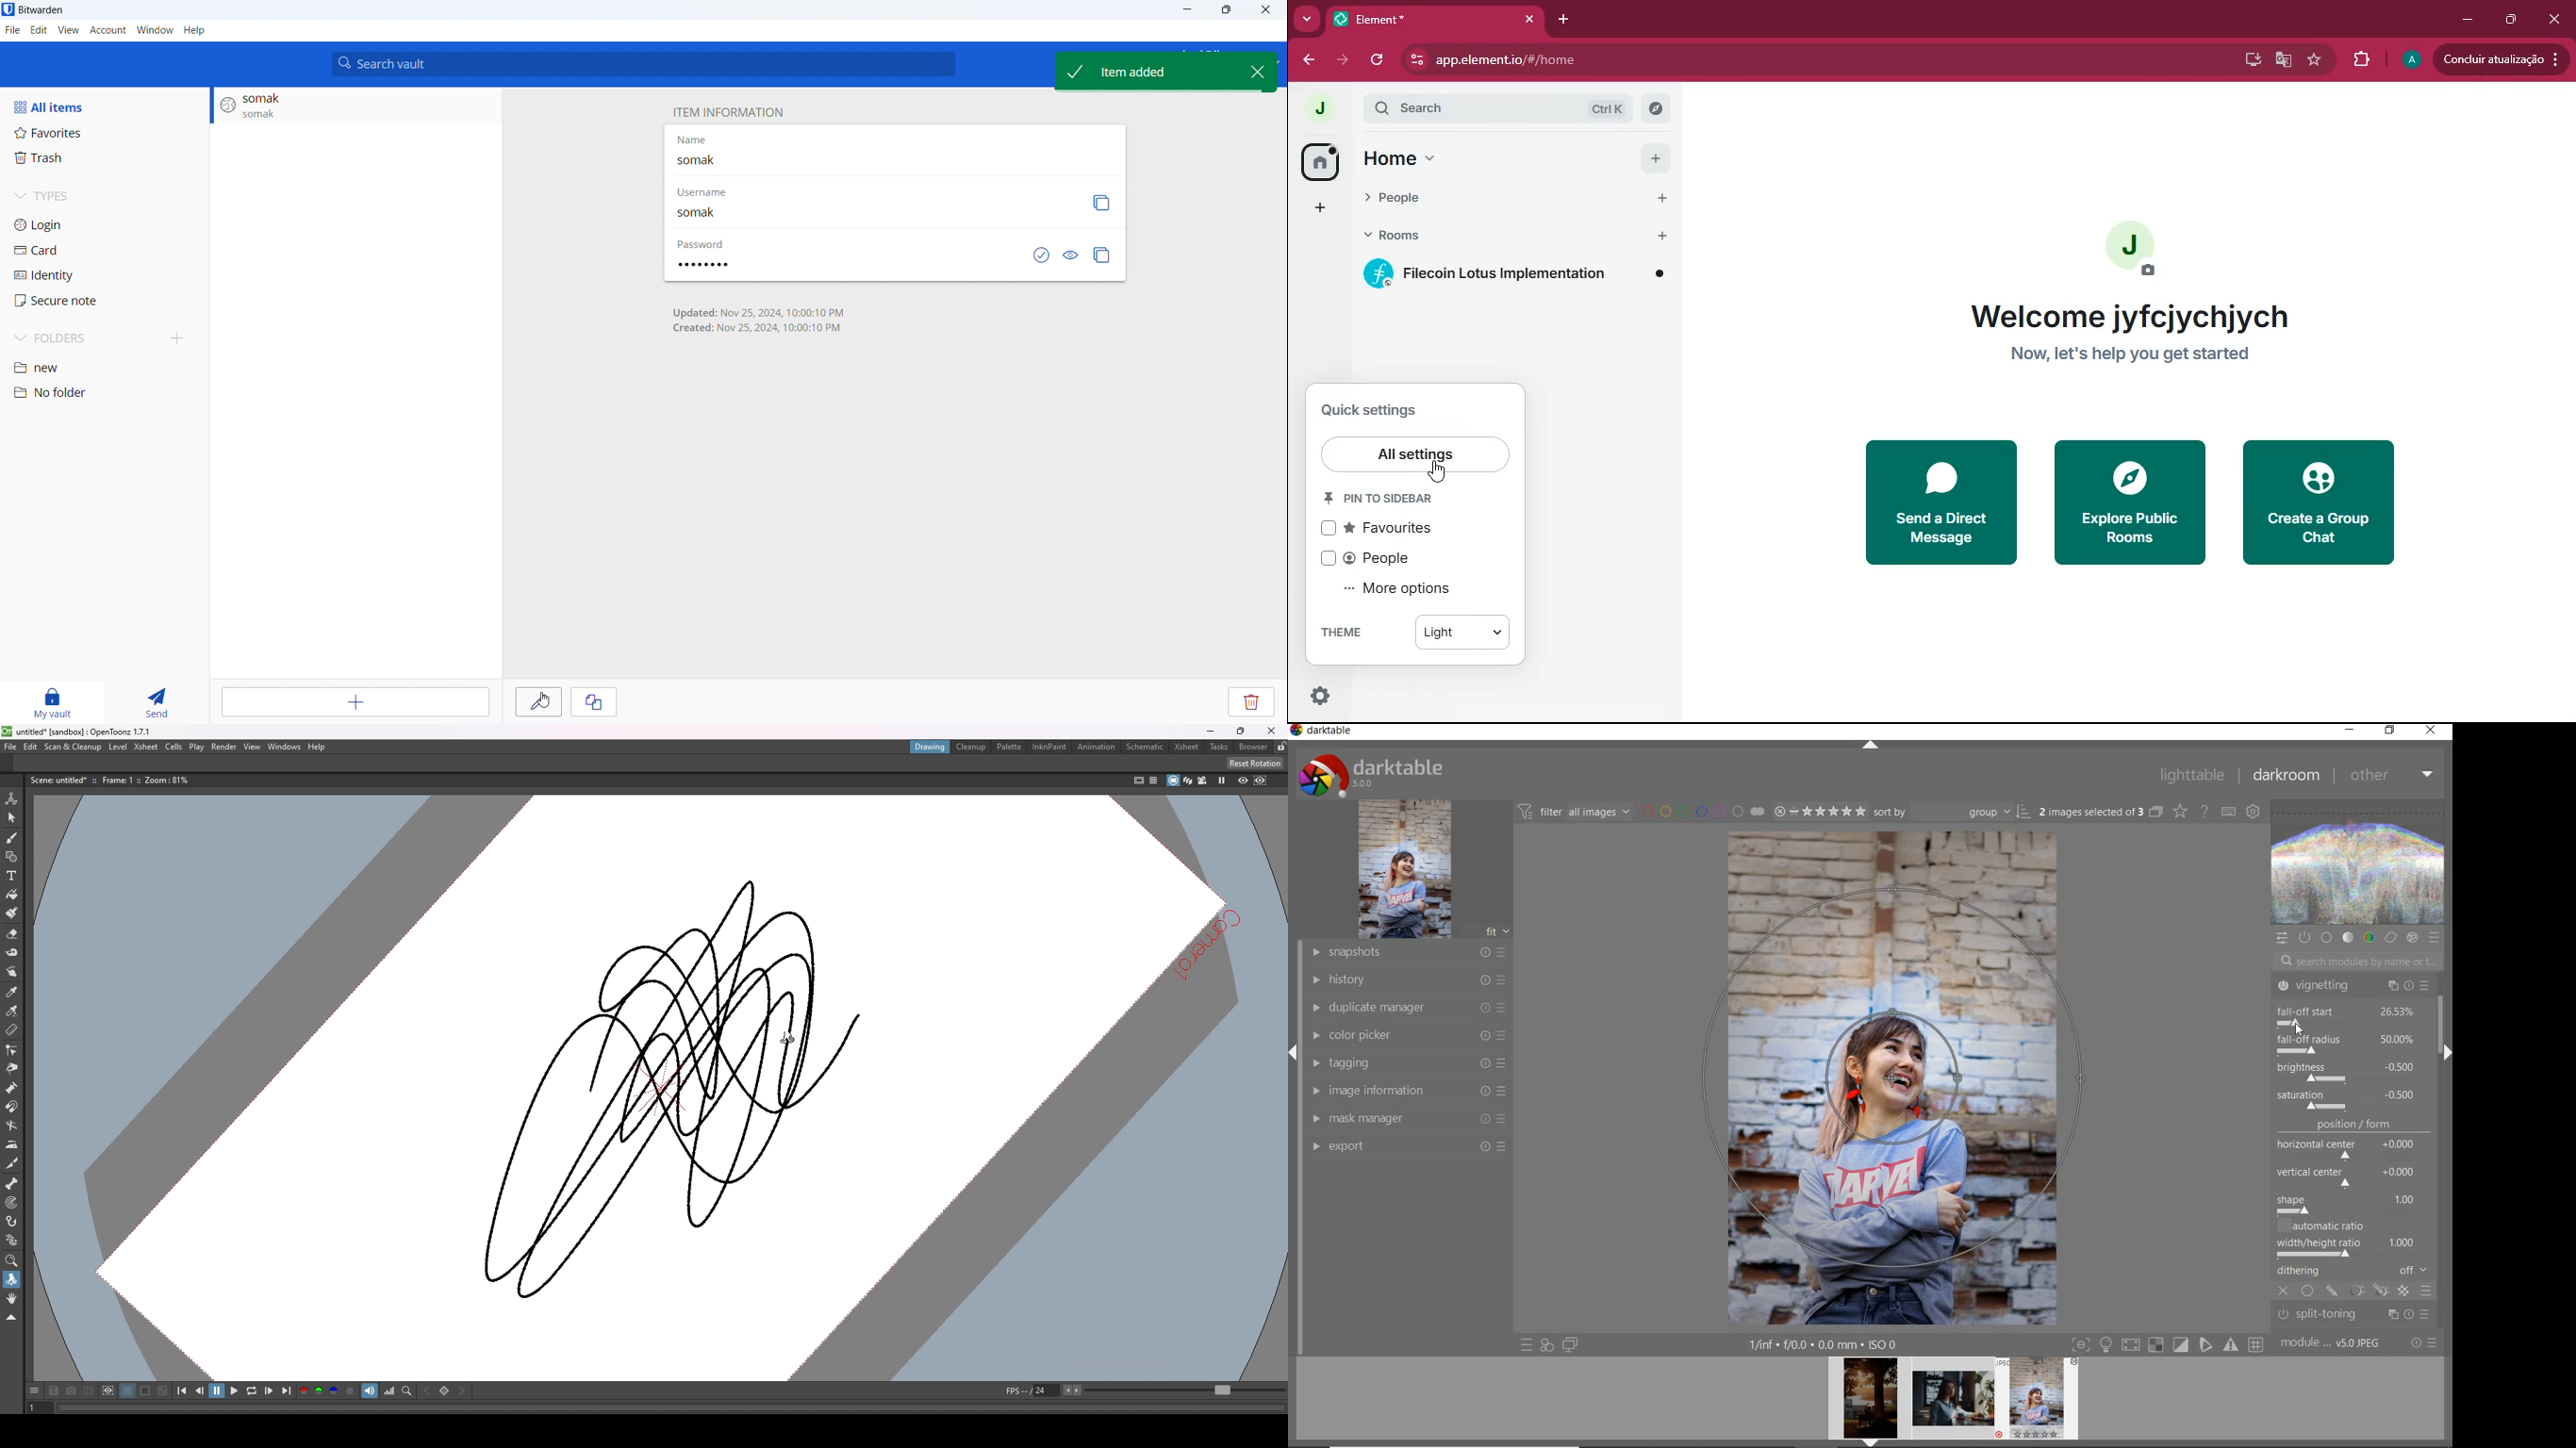 The height and width of the screenshot is (1456, 2576). Describe the element at coordinates (2282, 61) in the screenshot. I see `google translate` at that location.